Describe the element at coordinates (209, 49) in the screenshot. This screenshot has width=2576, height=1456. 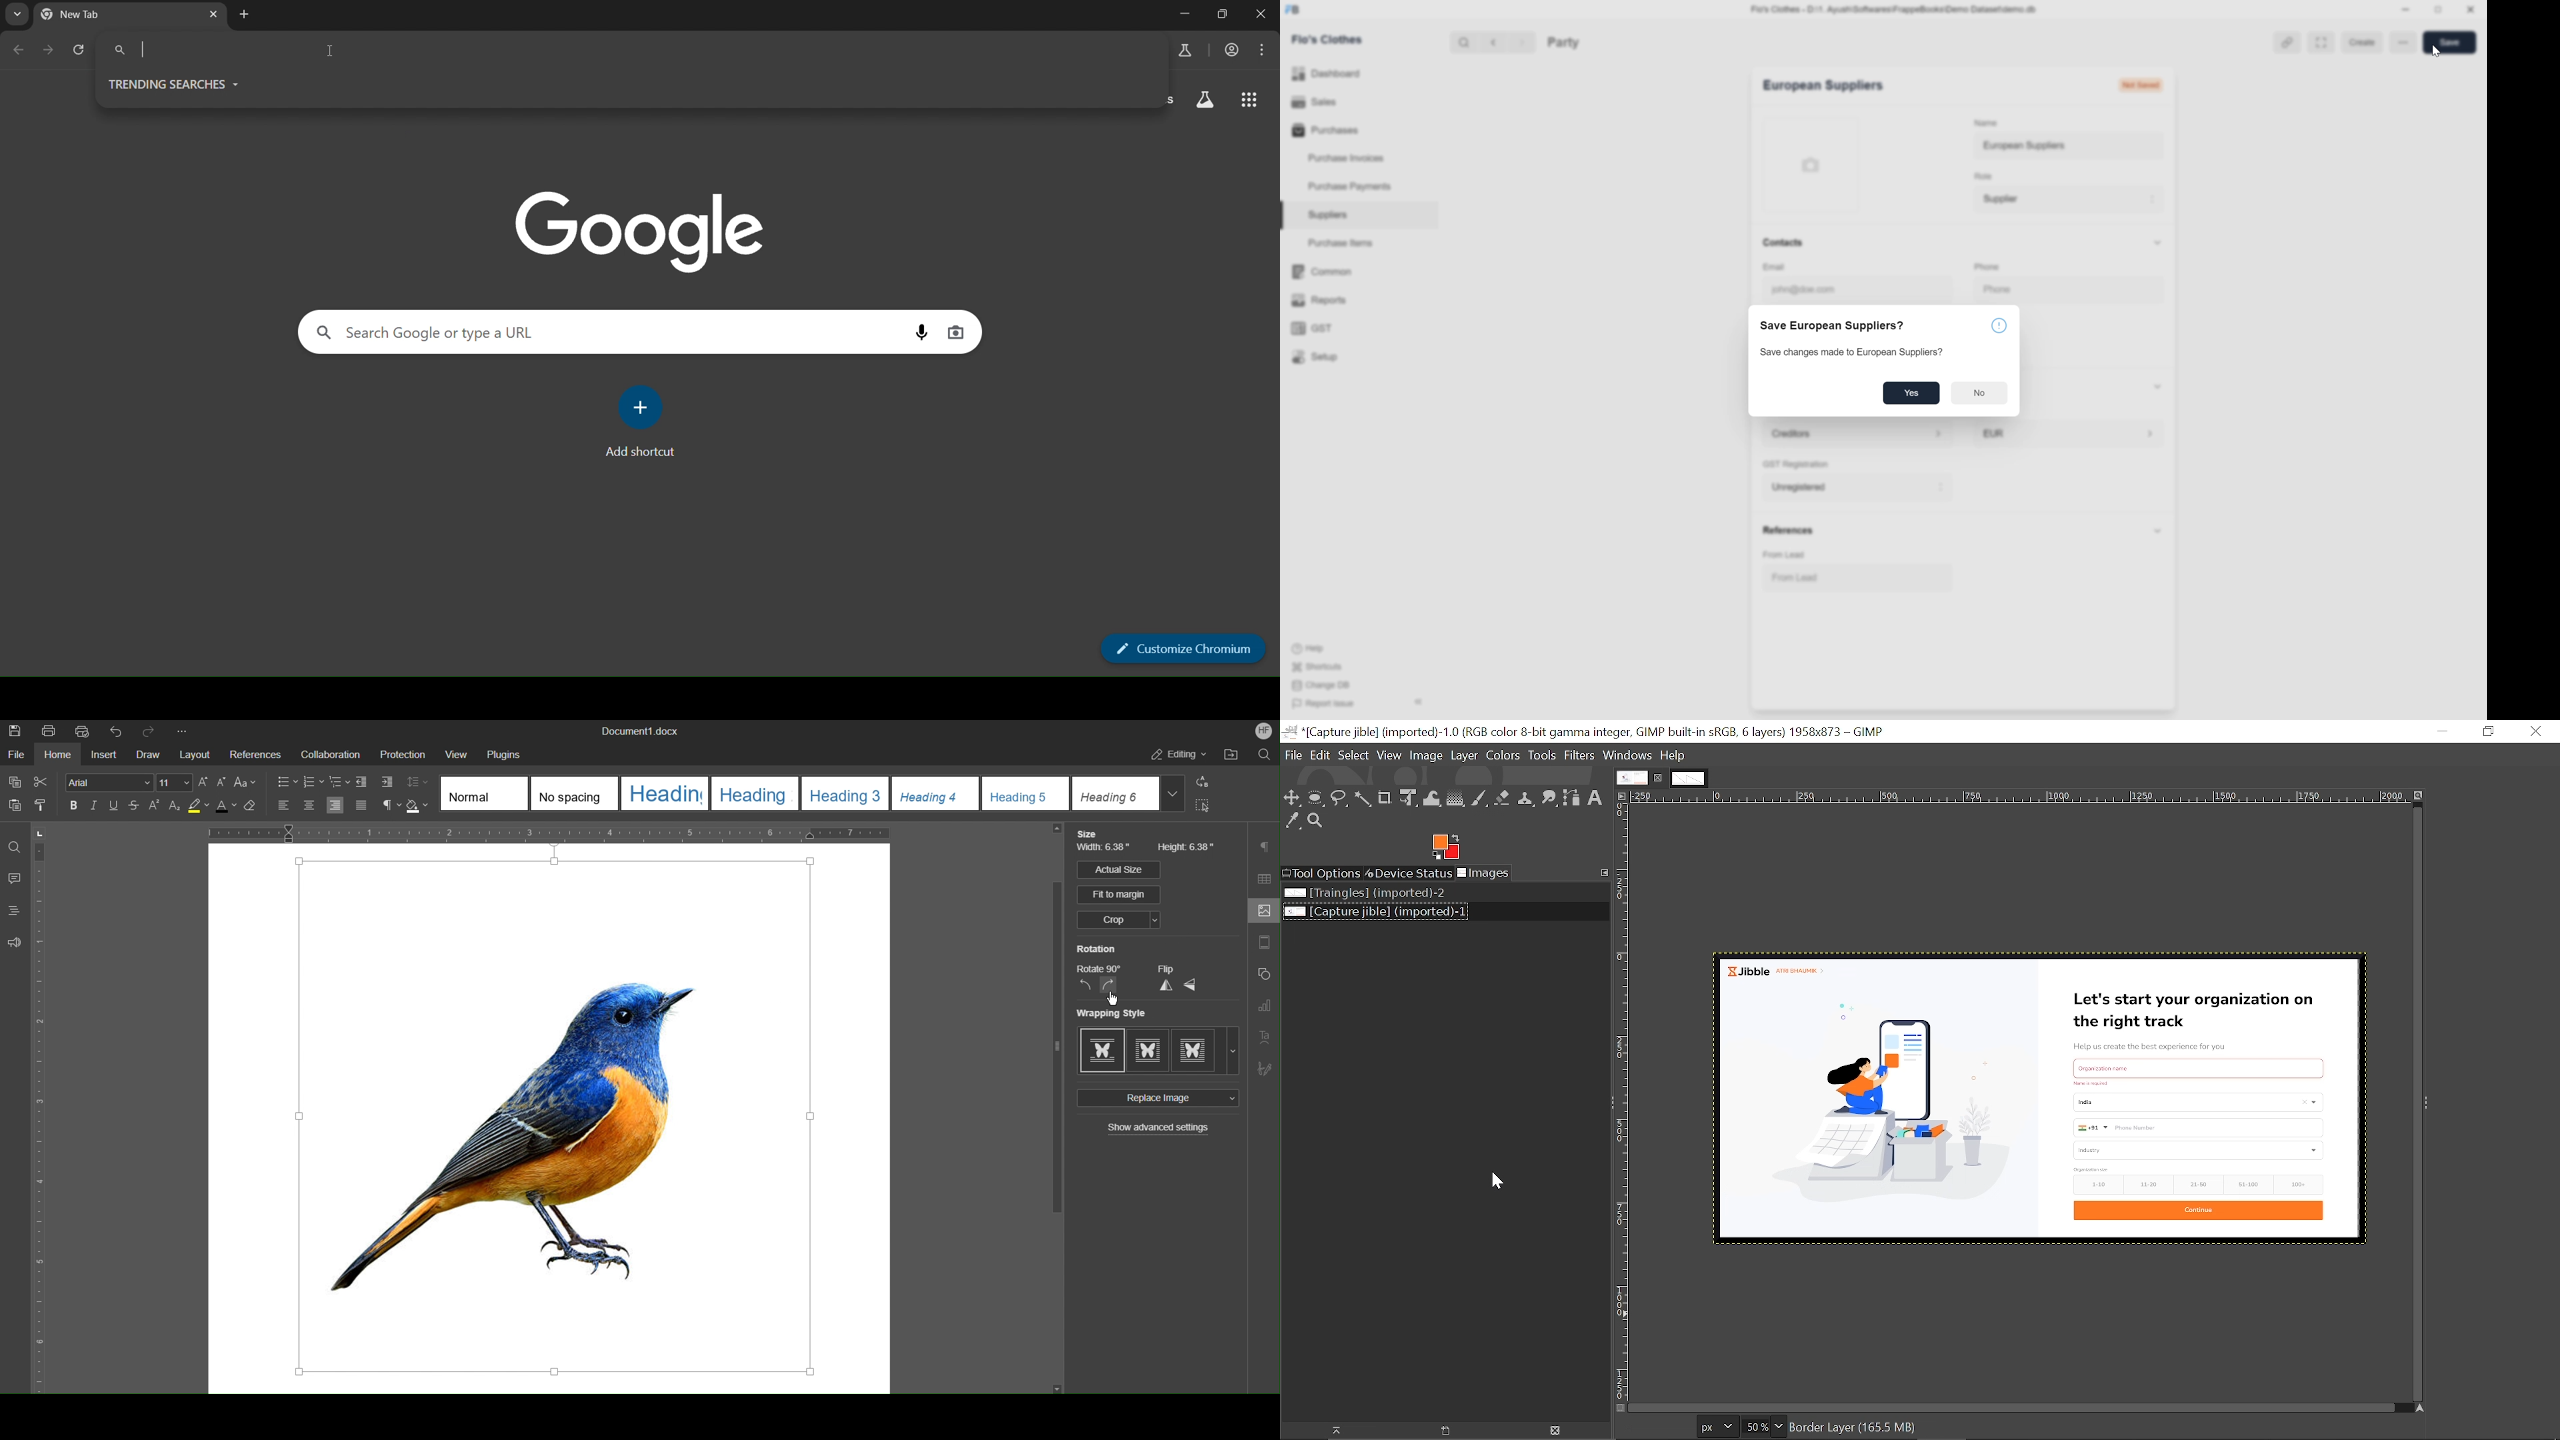
I see `search panel` at that location.